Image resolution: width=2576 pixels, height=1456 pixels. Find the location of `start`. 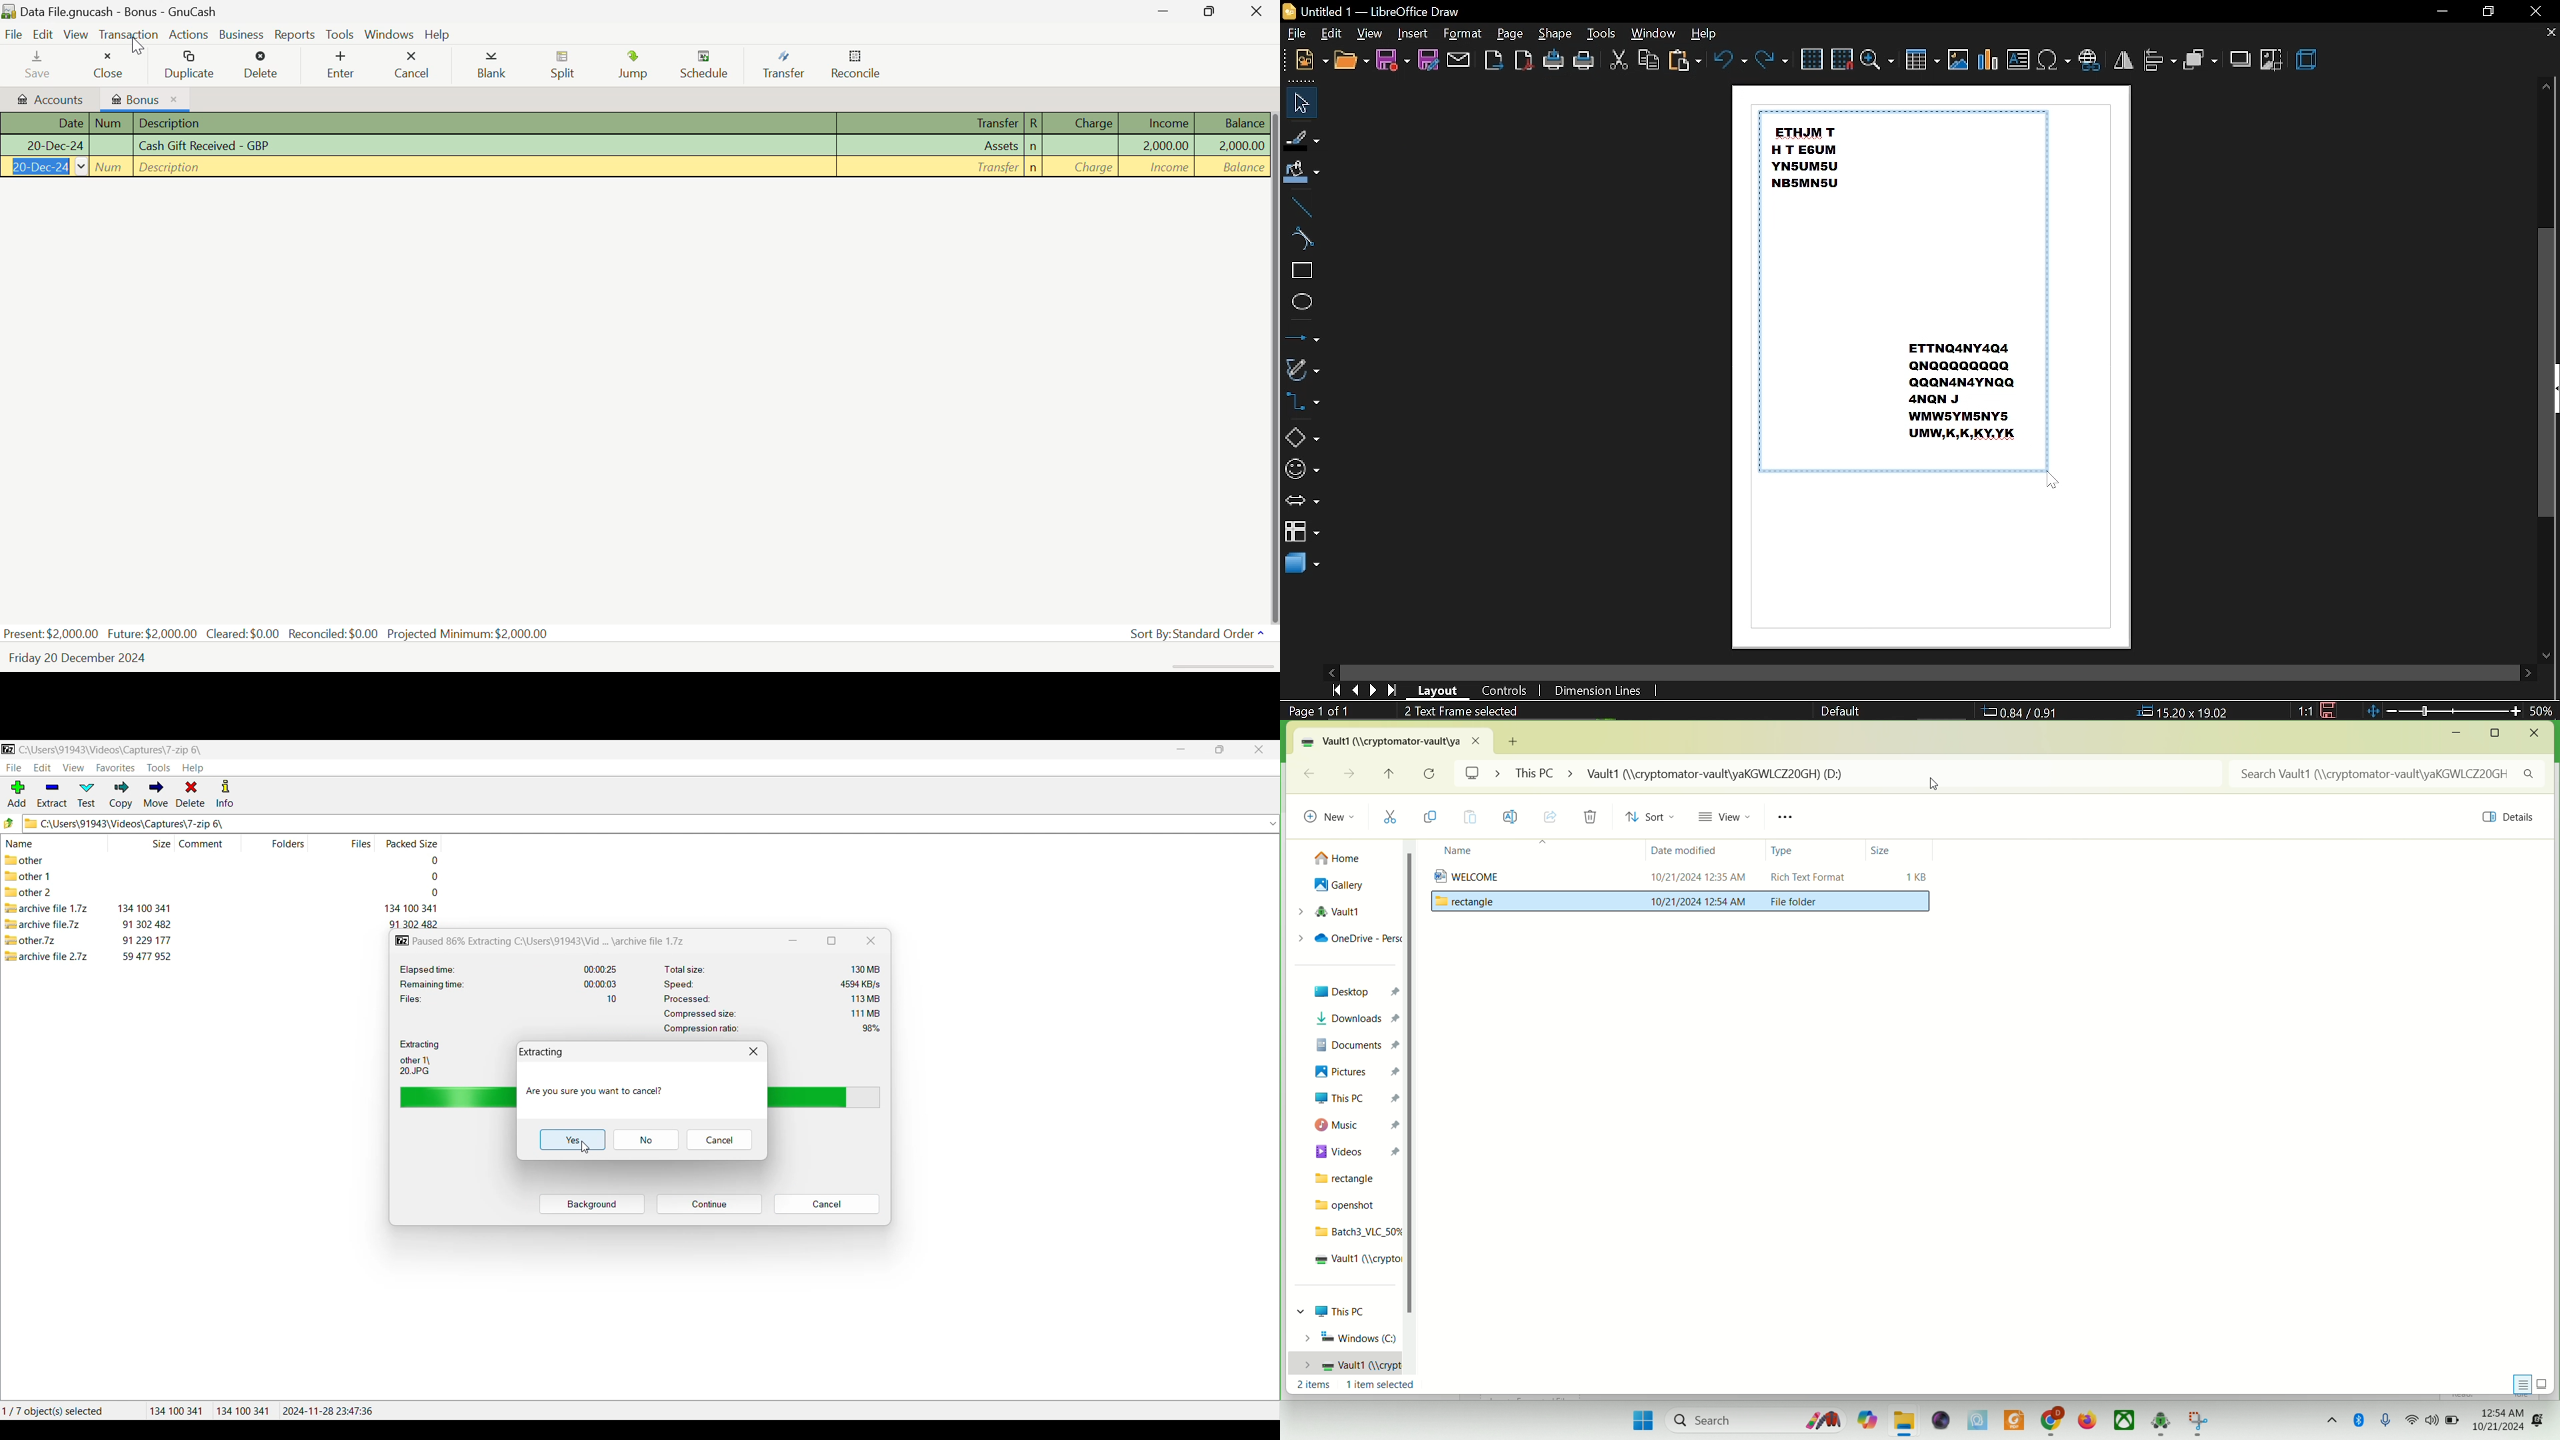

start is located at coordinates (1639, 1419).